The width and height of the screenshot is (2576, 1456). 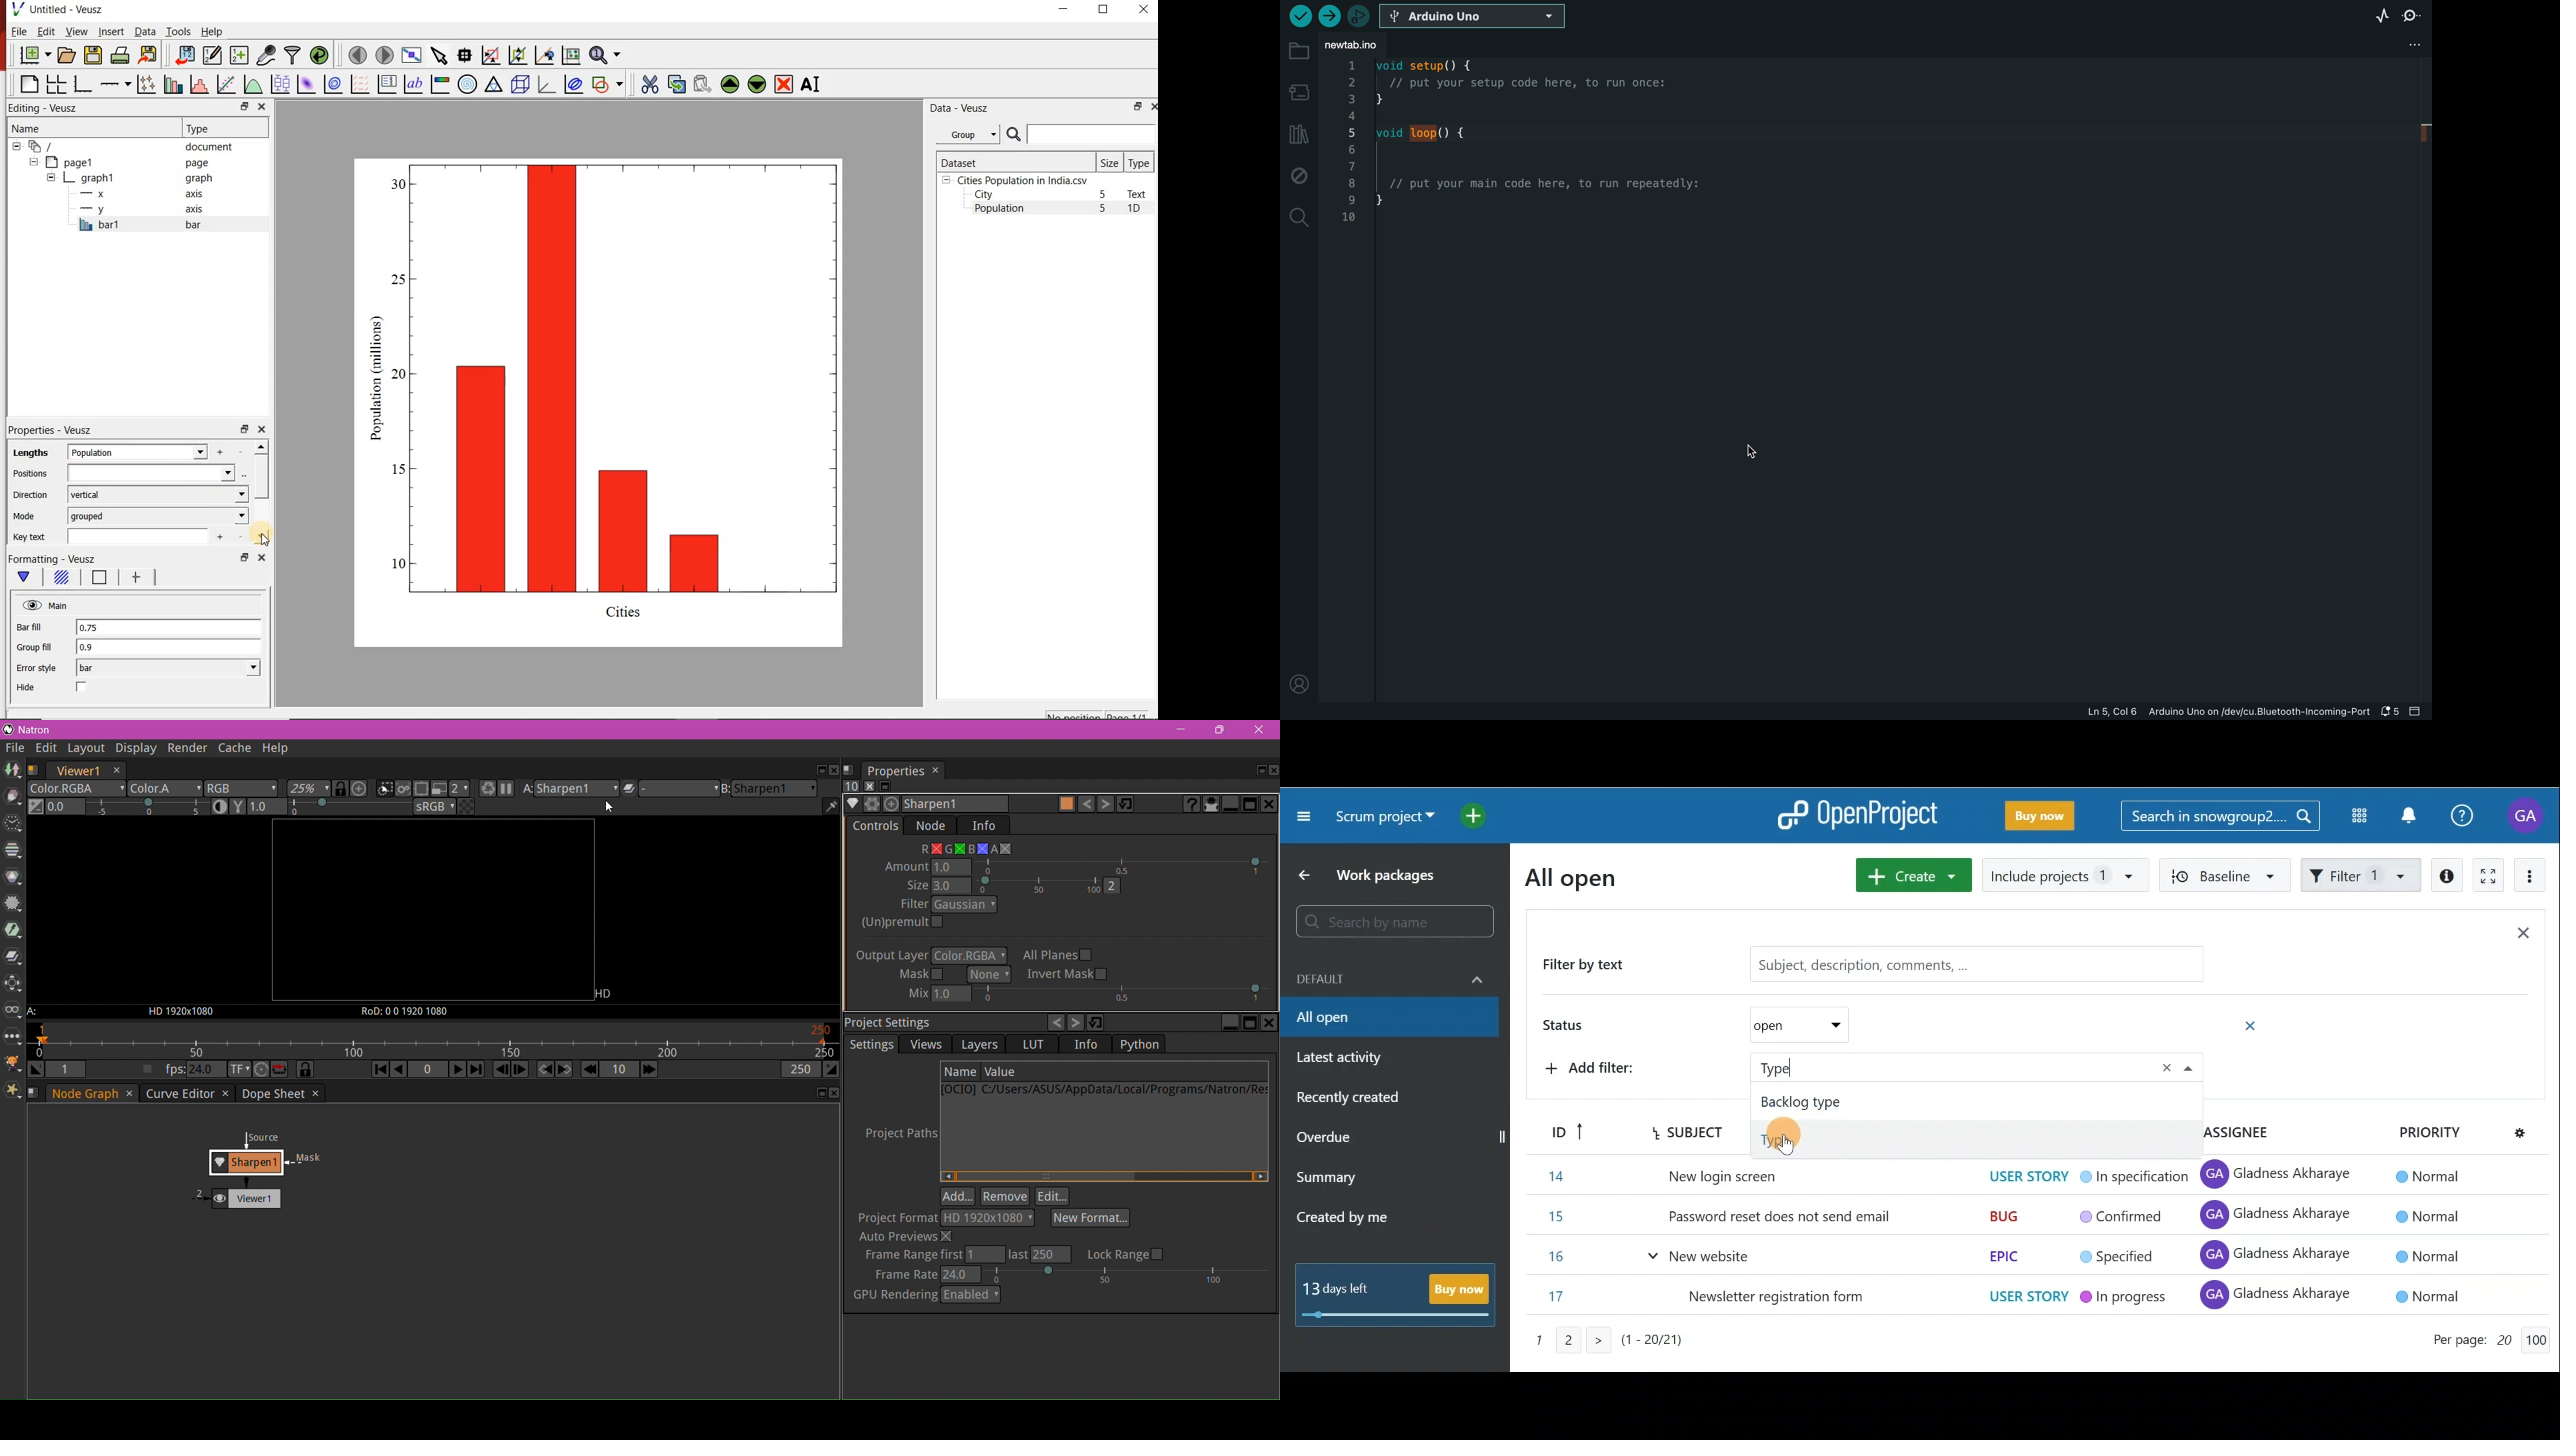 What do you see at coordinates (957, 108) in the screenshot?
I see `Data - Veusz` at bounding box center [957, 108].